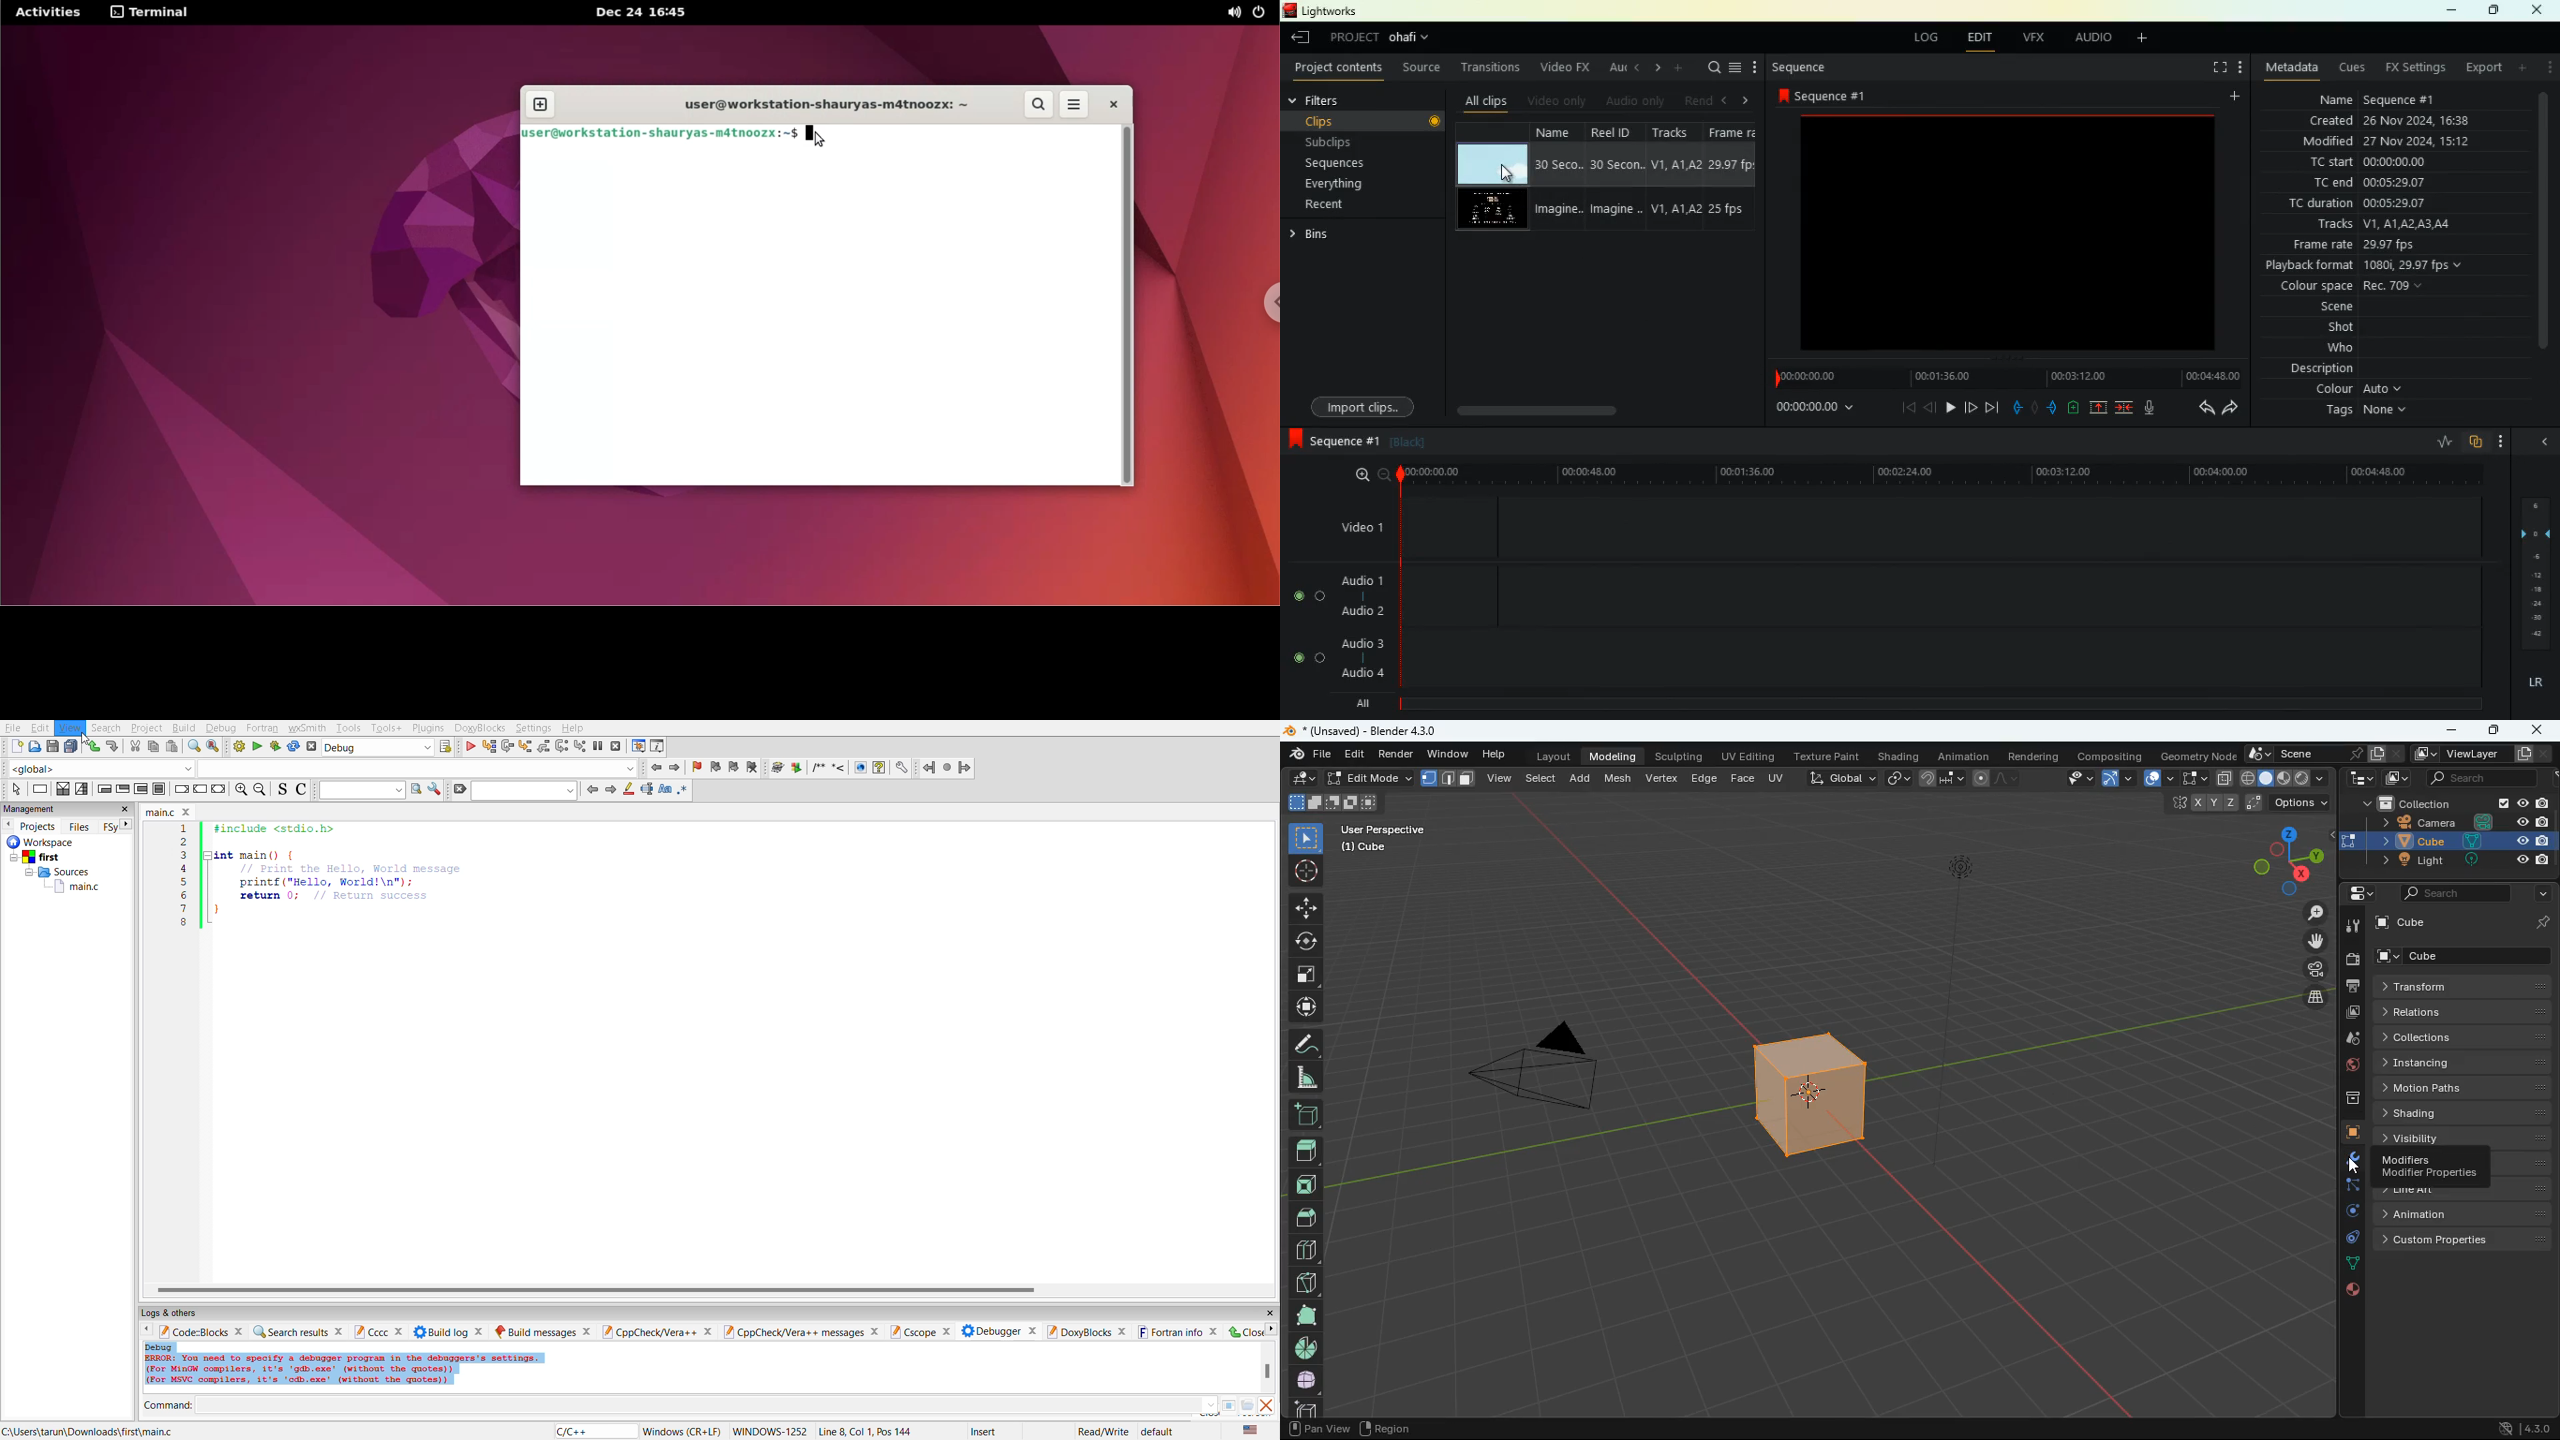  I want to click on export, so click(2479, 67).